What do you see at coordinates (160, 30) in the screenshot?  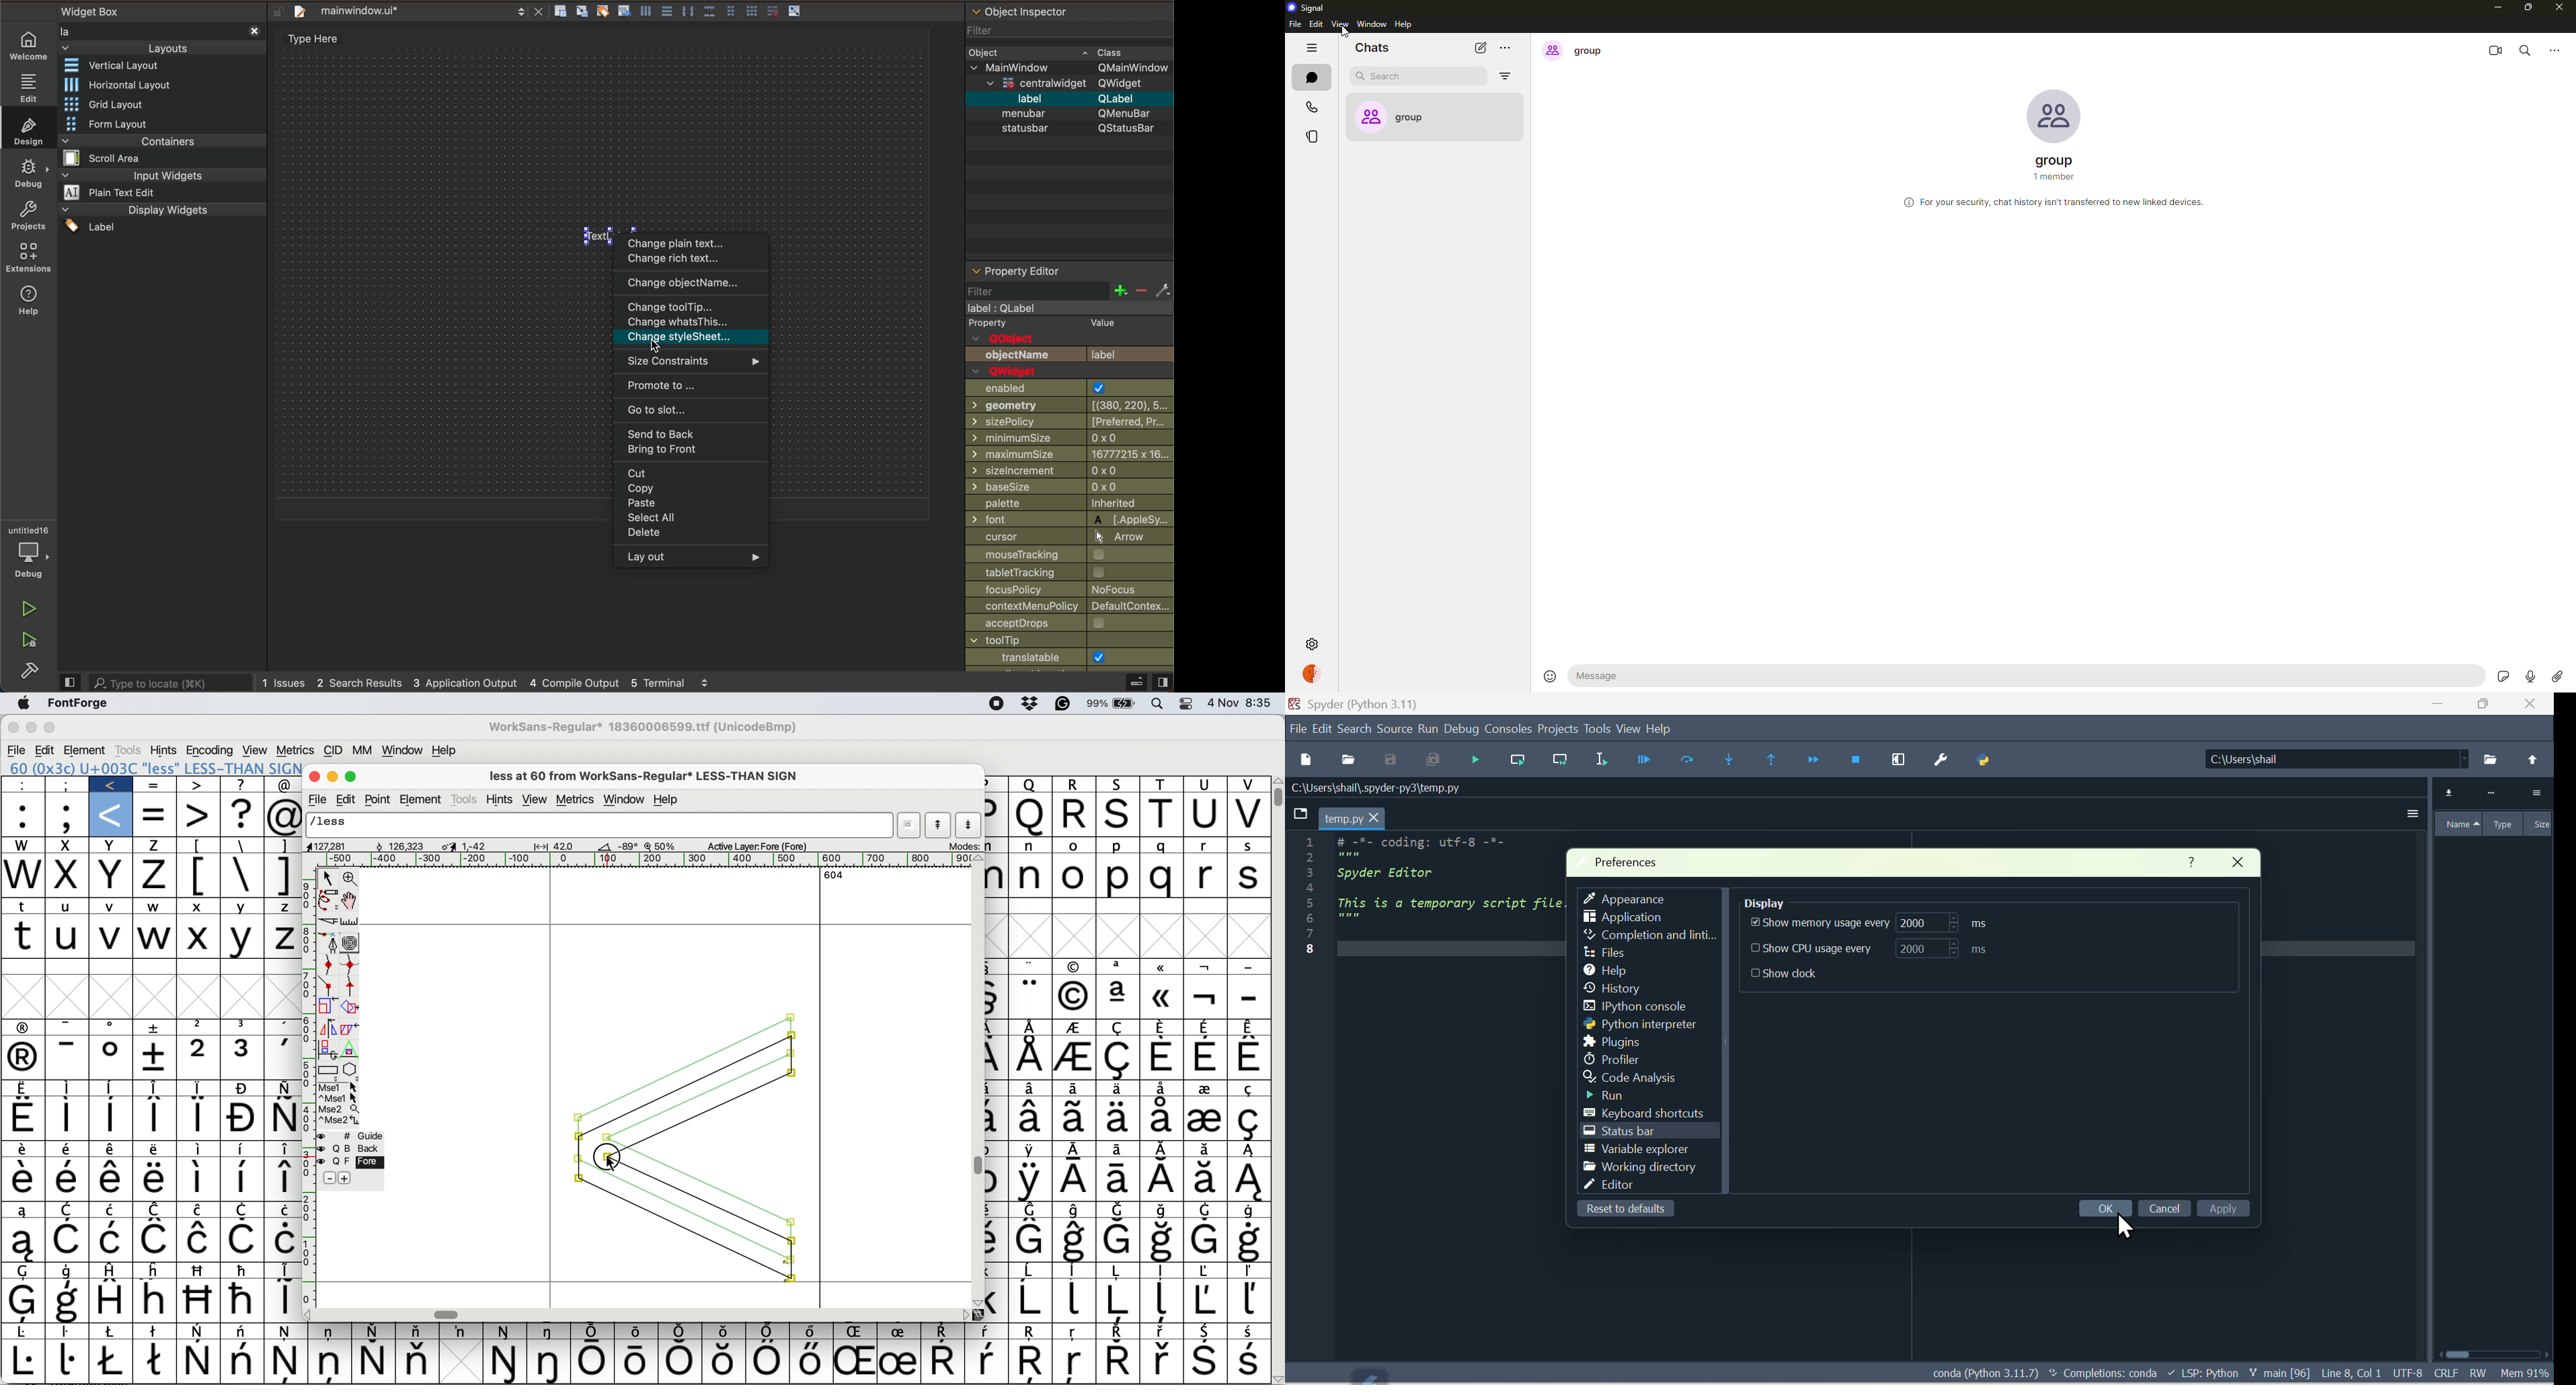 I see `widget box` at bounding box center [160, 30].